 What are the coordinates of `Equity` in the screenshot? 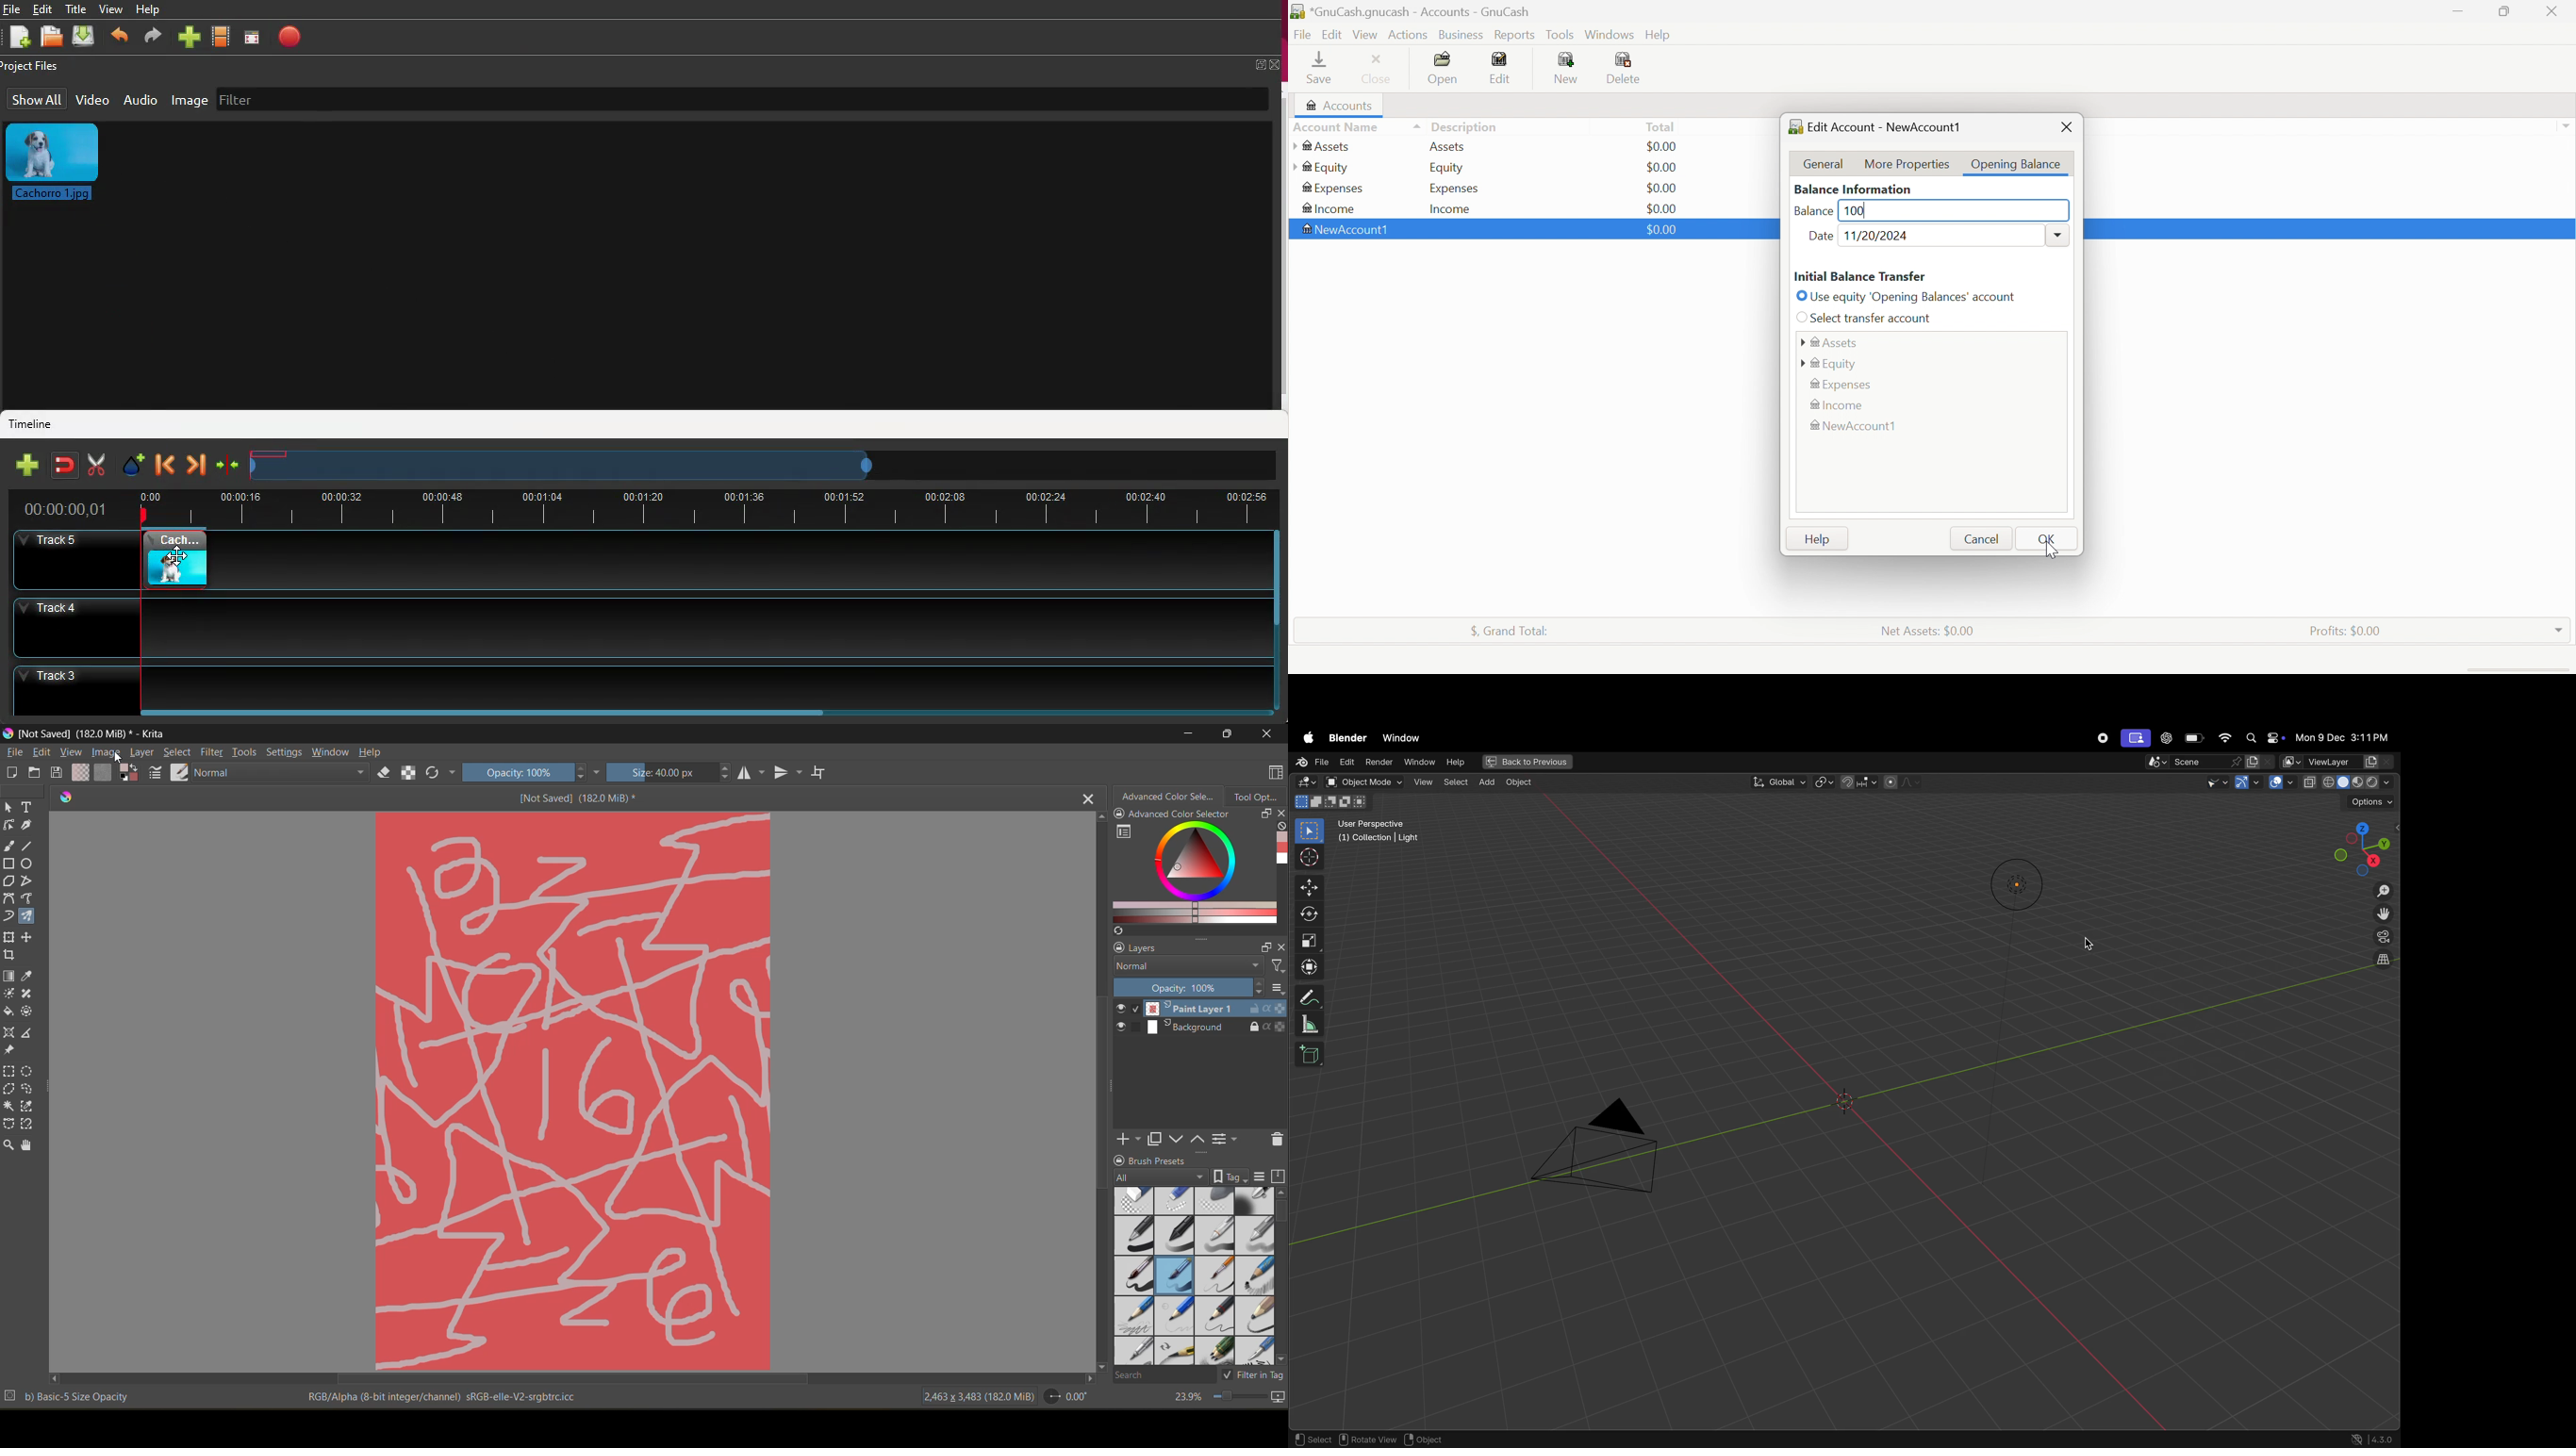 It's located at (1831, 364).